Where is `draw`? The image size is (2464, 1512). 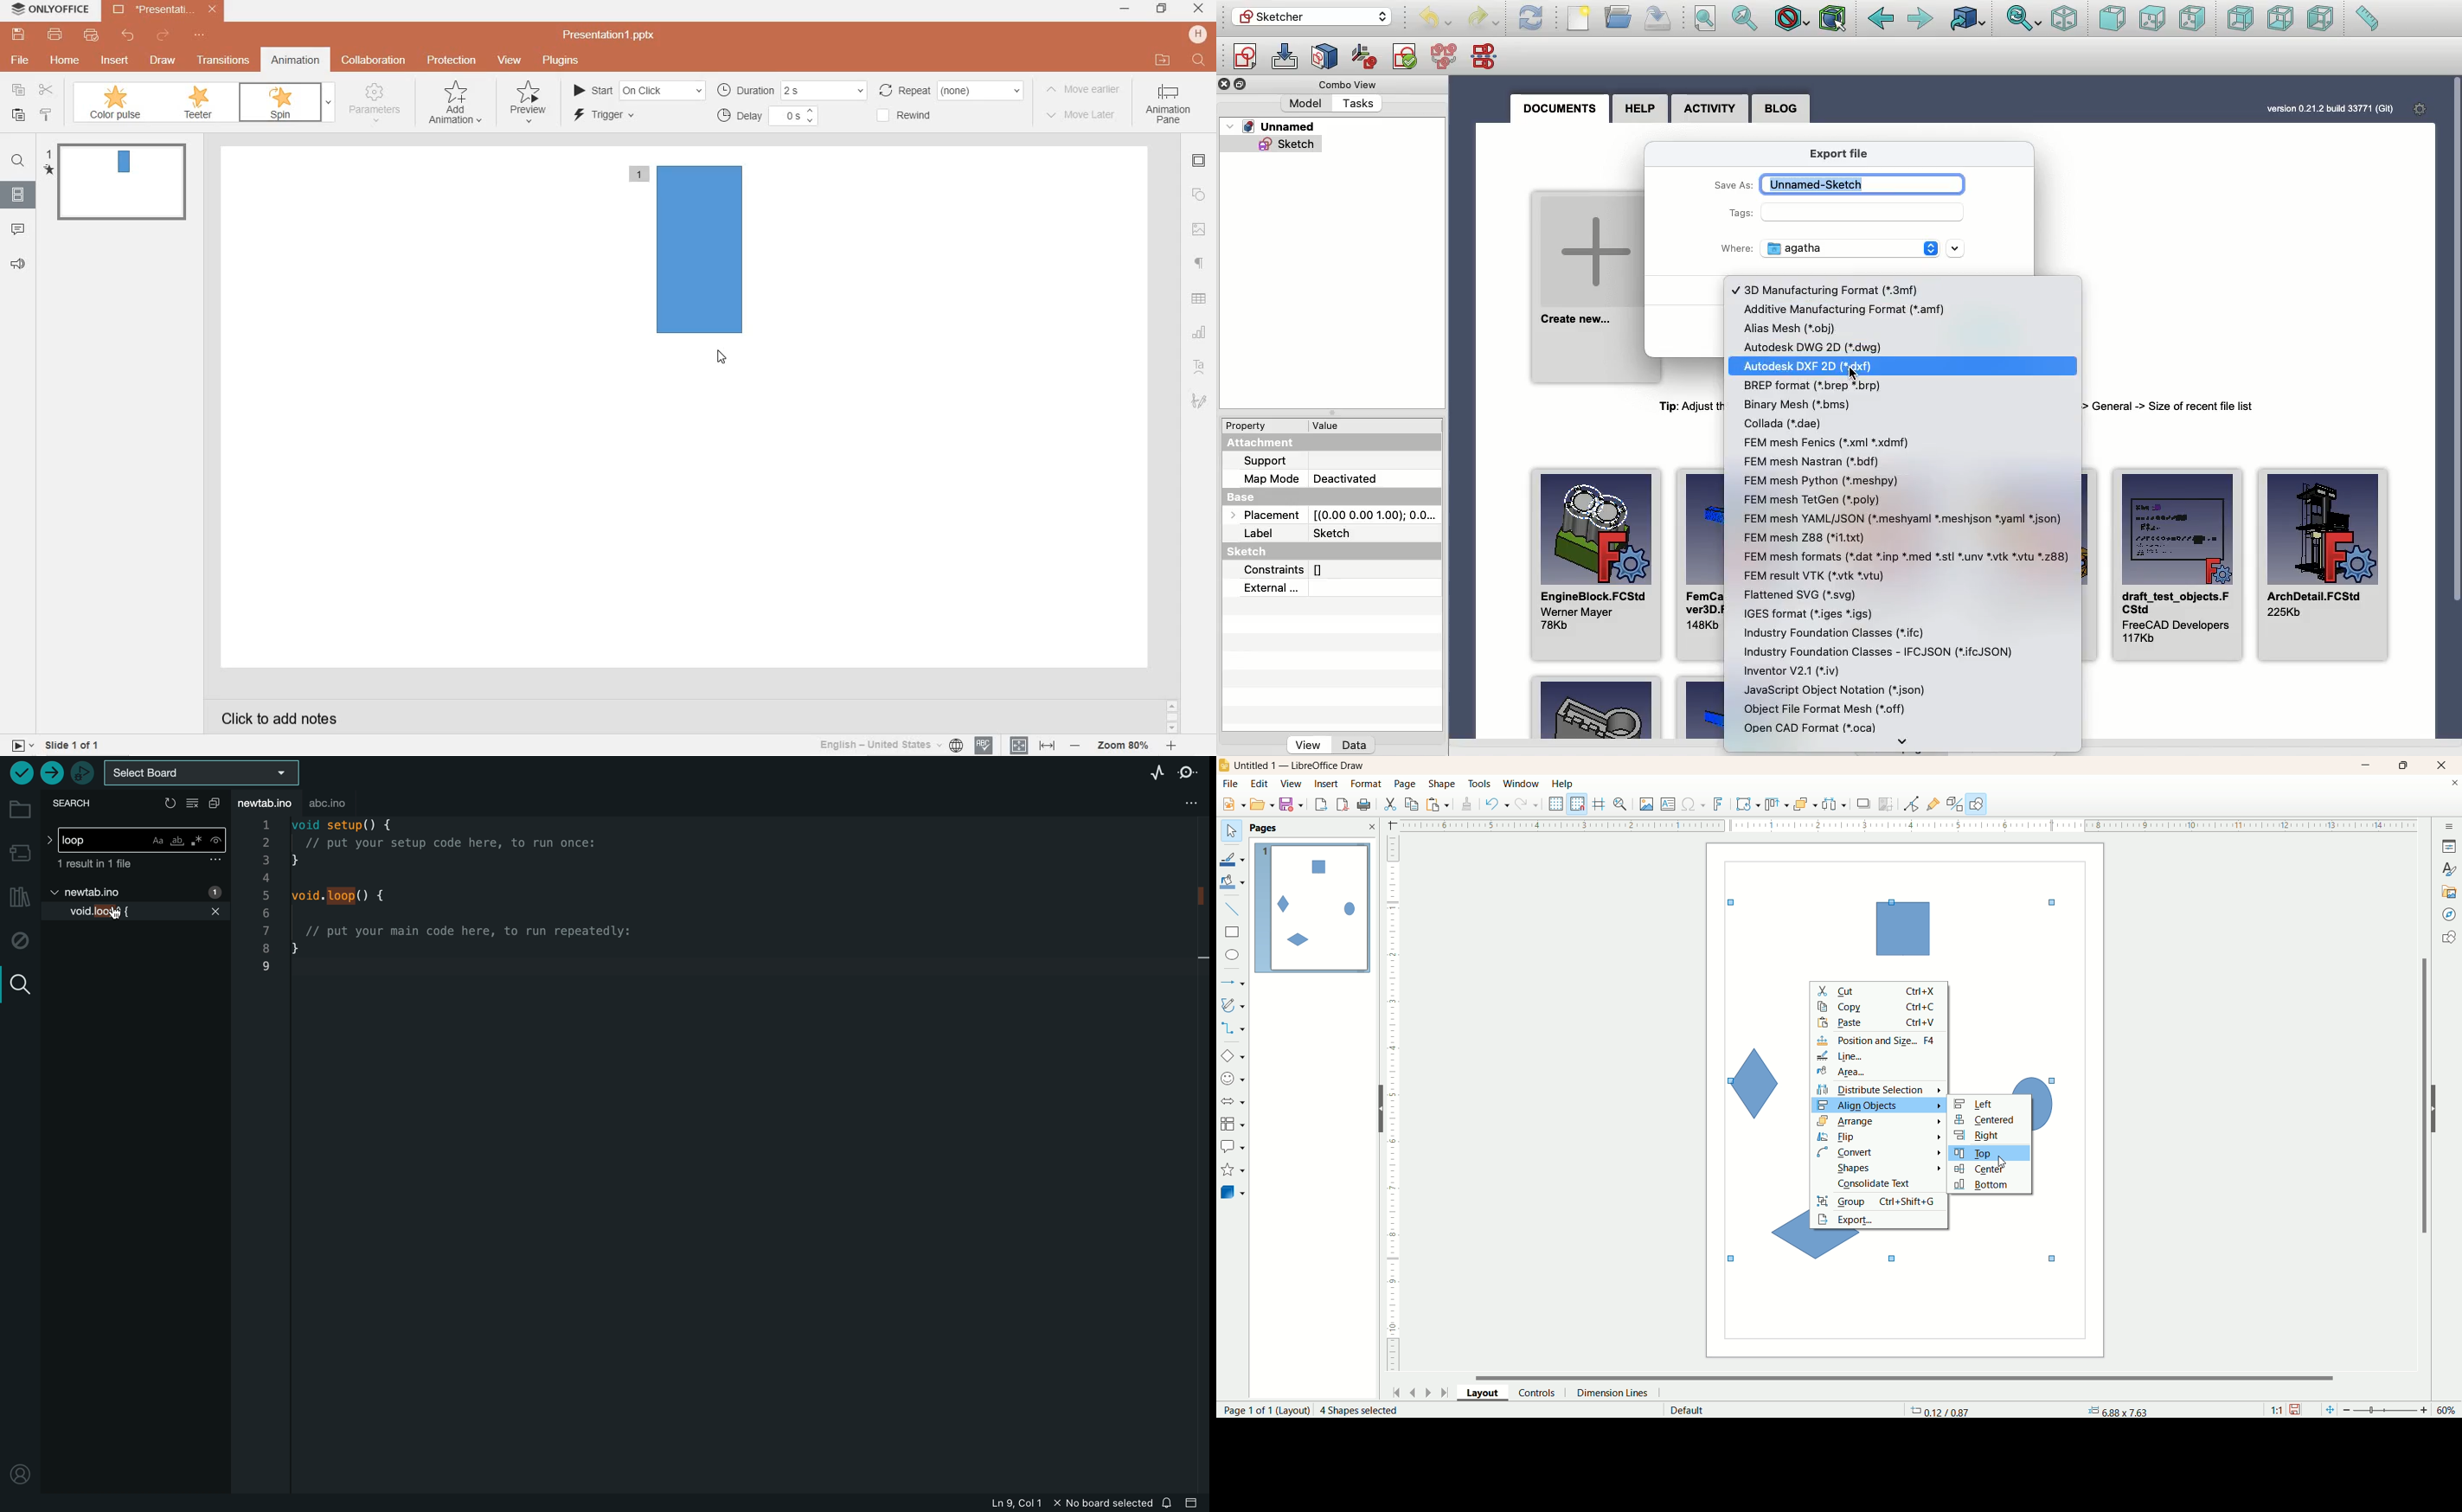 draw is located at coordinates (162, 59).